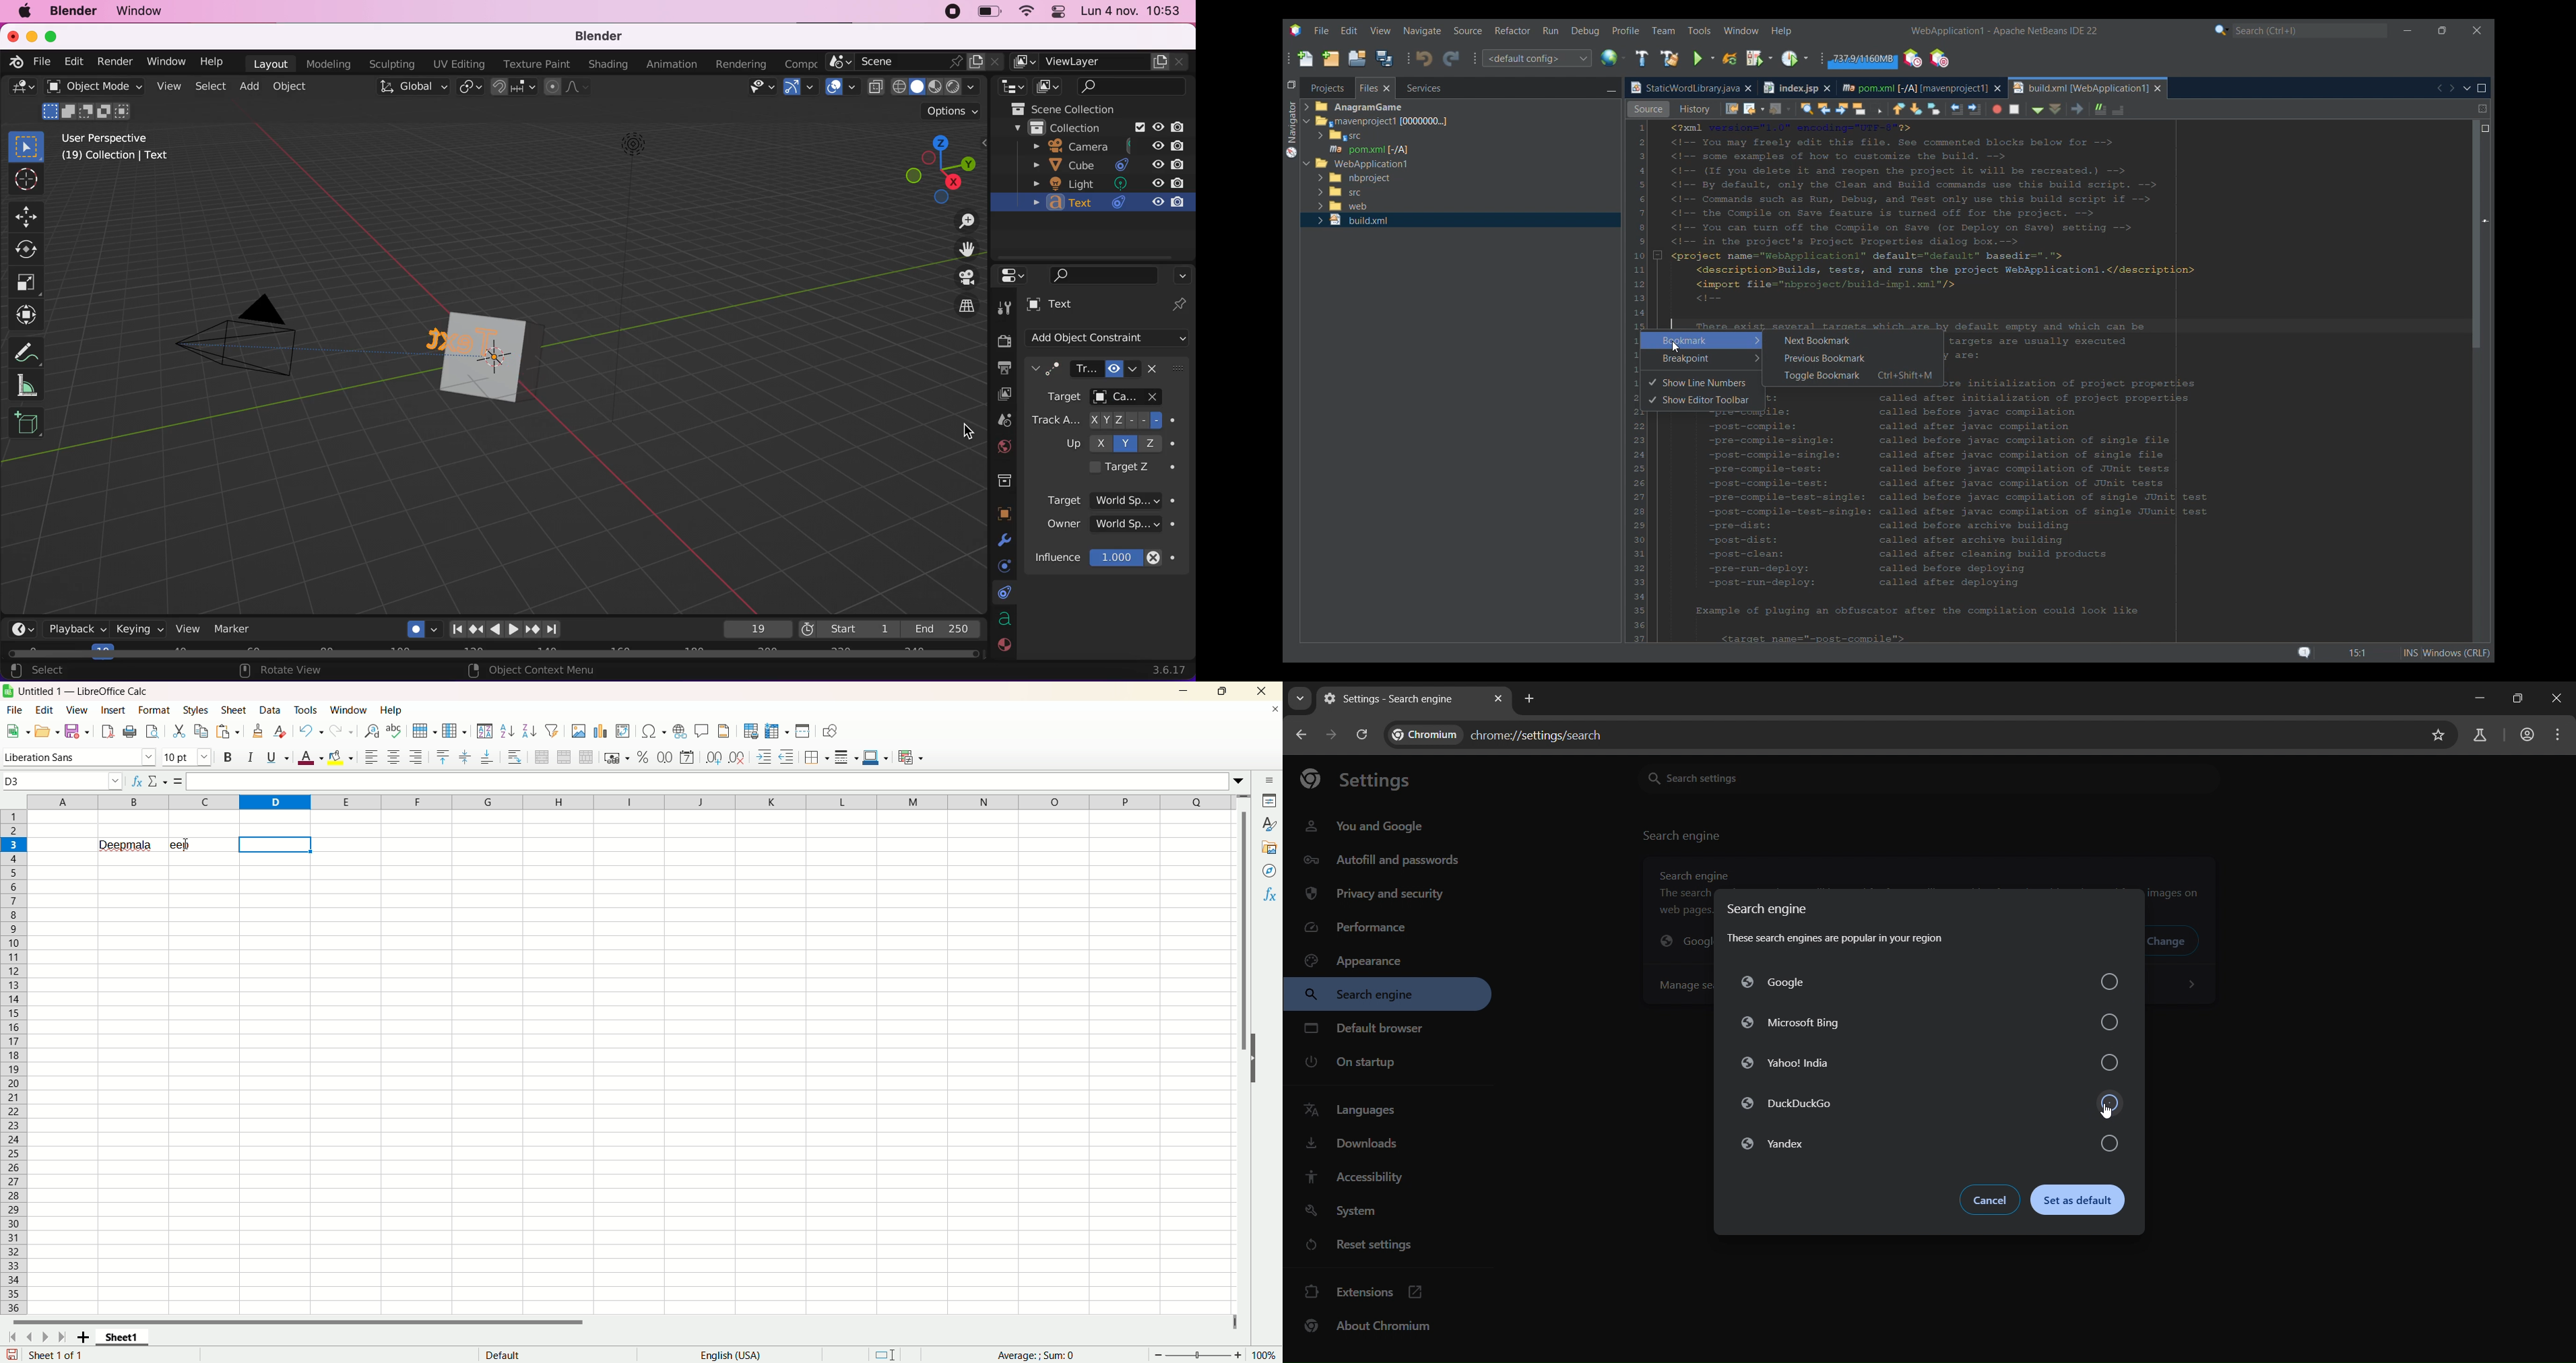 The image size is (2576, 1372). Describe the element at coordinates (1308, 138) in the screenshot. I see `Expand` at that location.